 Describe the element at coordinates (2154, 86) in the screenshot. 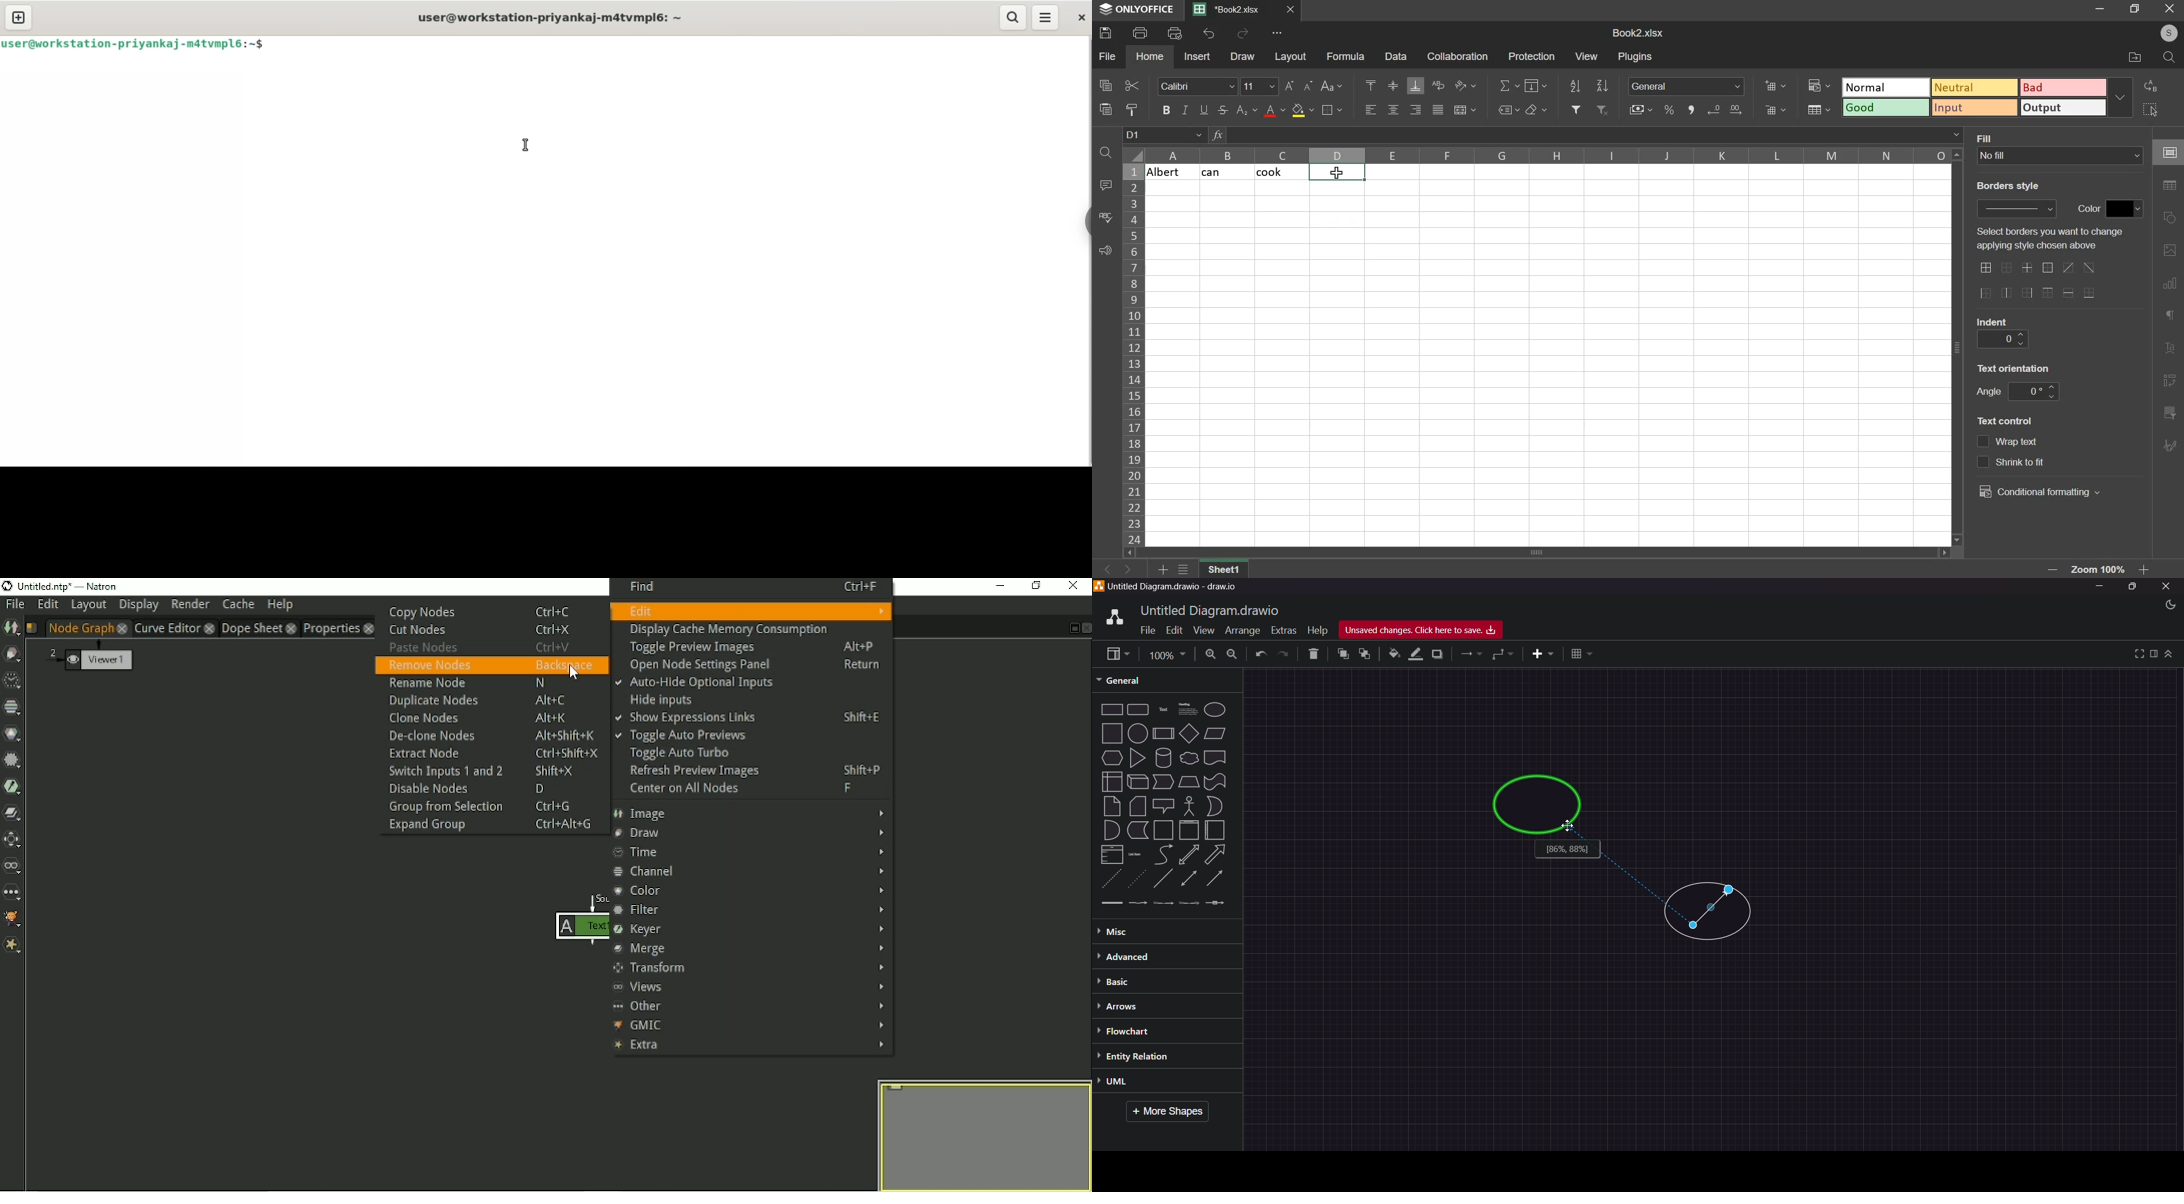

I see `replace` at that location.